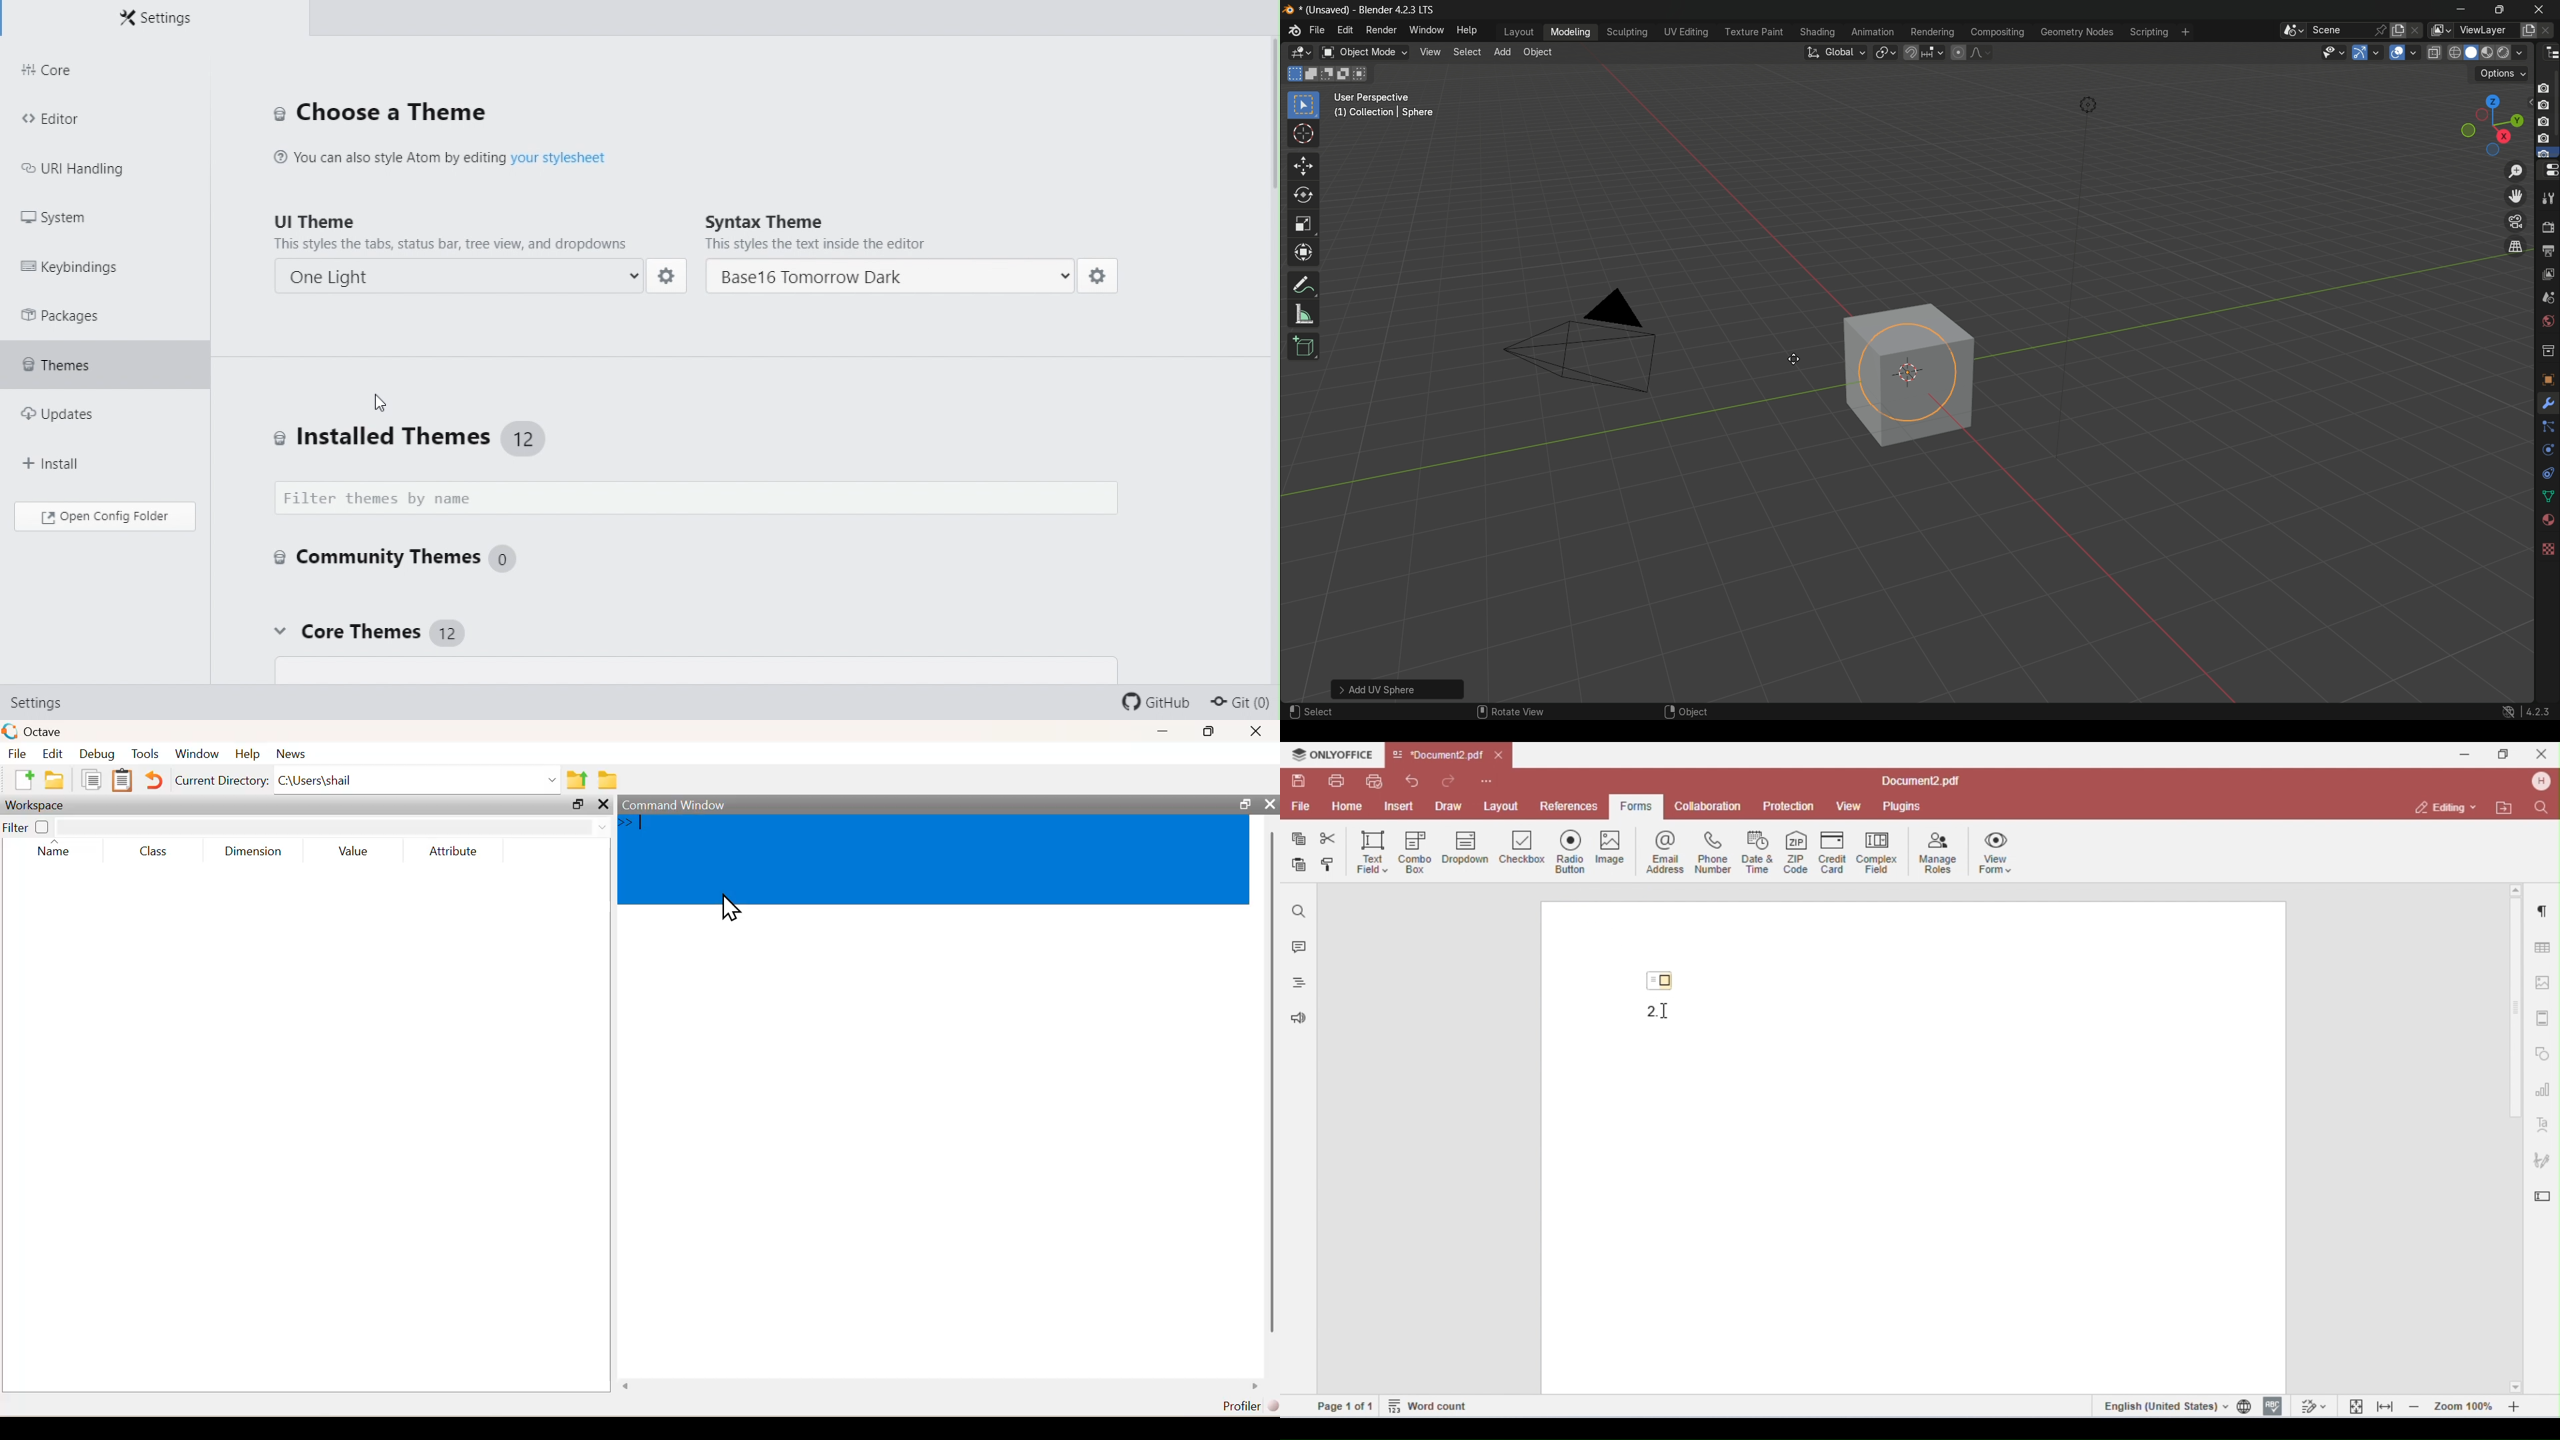 Image resolution: width=2576 pixels, height=1456 pixels. I want to click on open in separate window, so click(578, 804).